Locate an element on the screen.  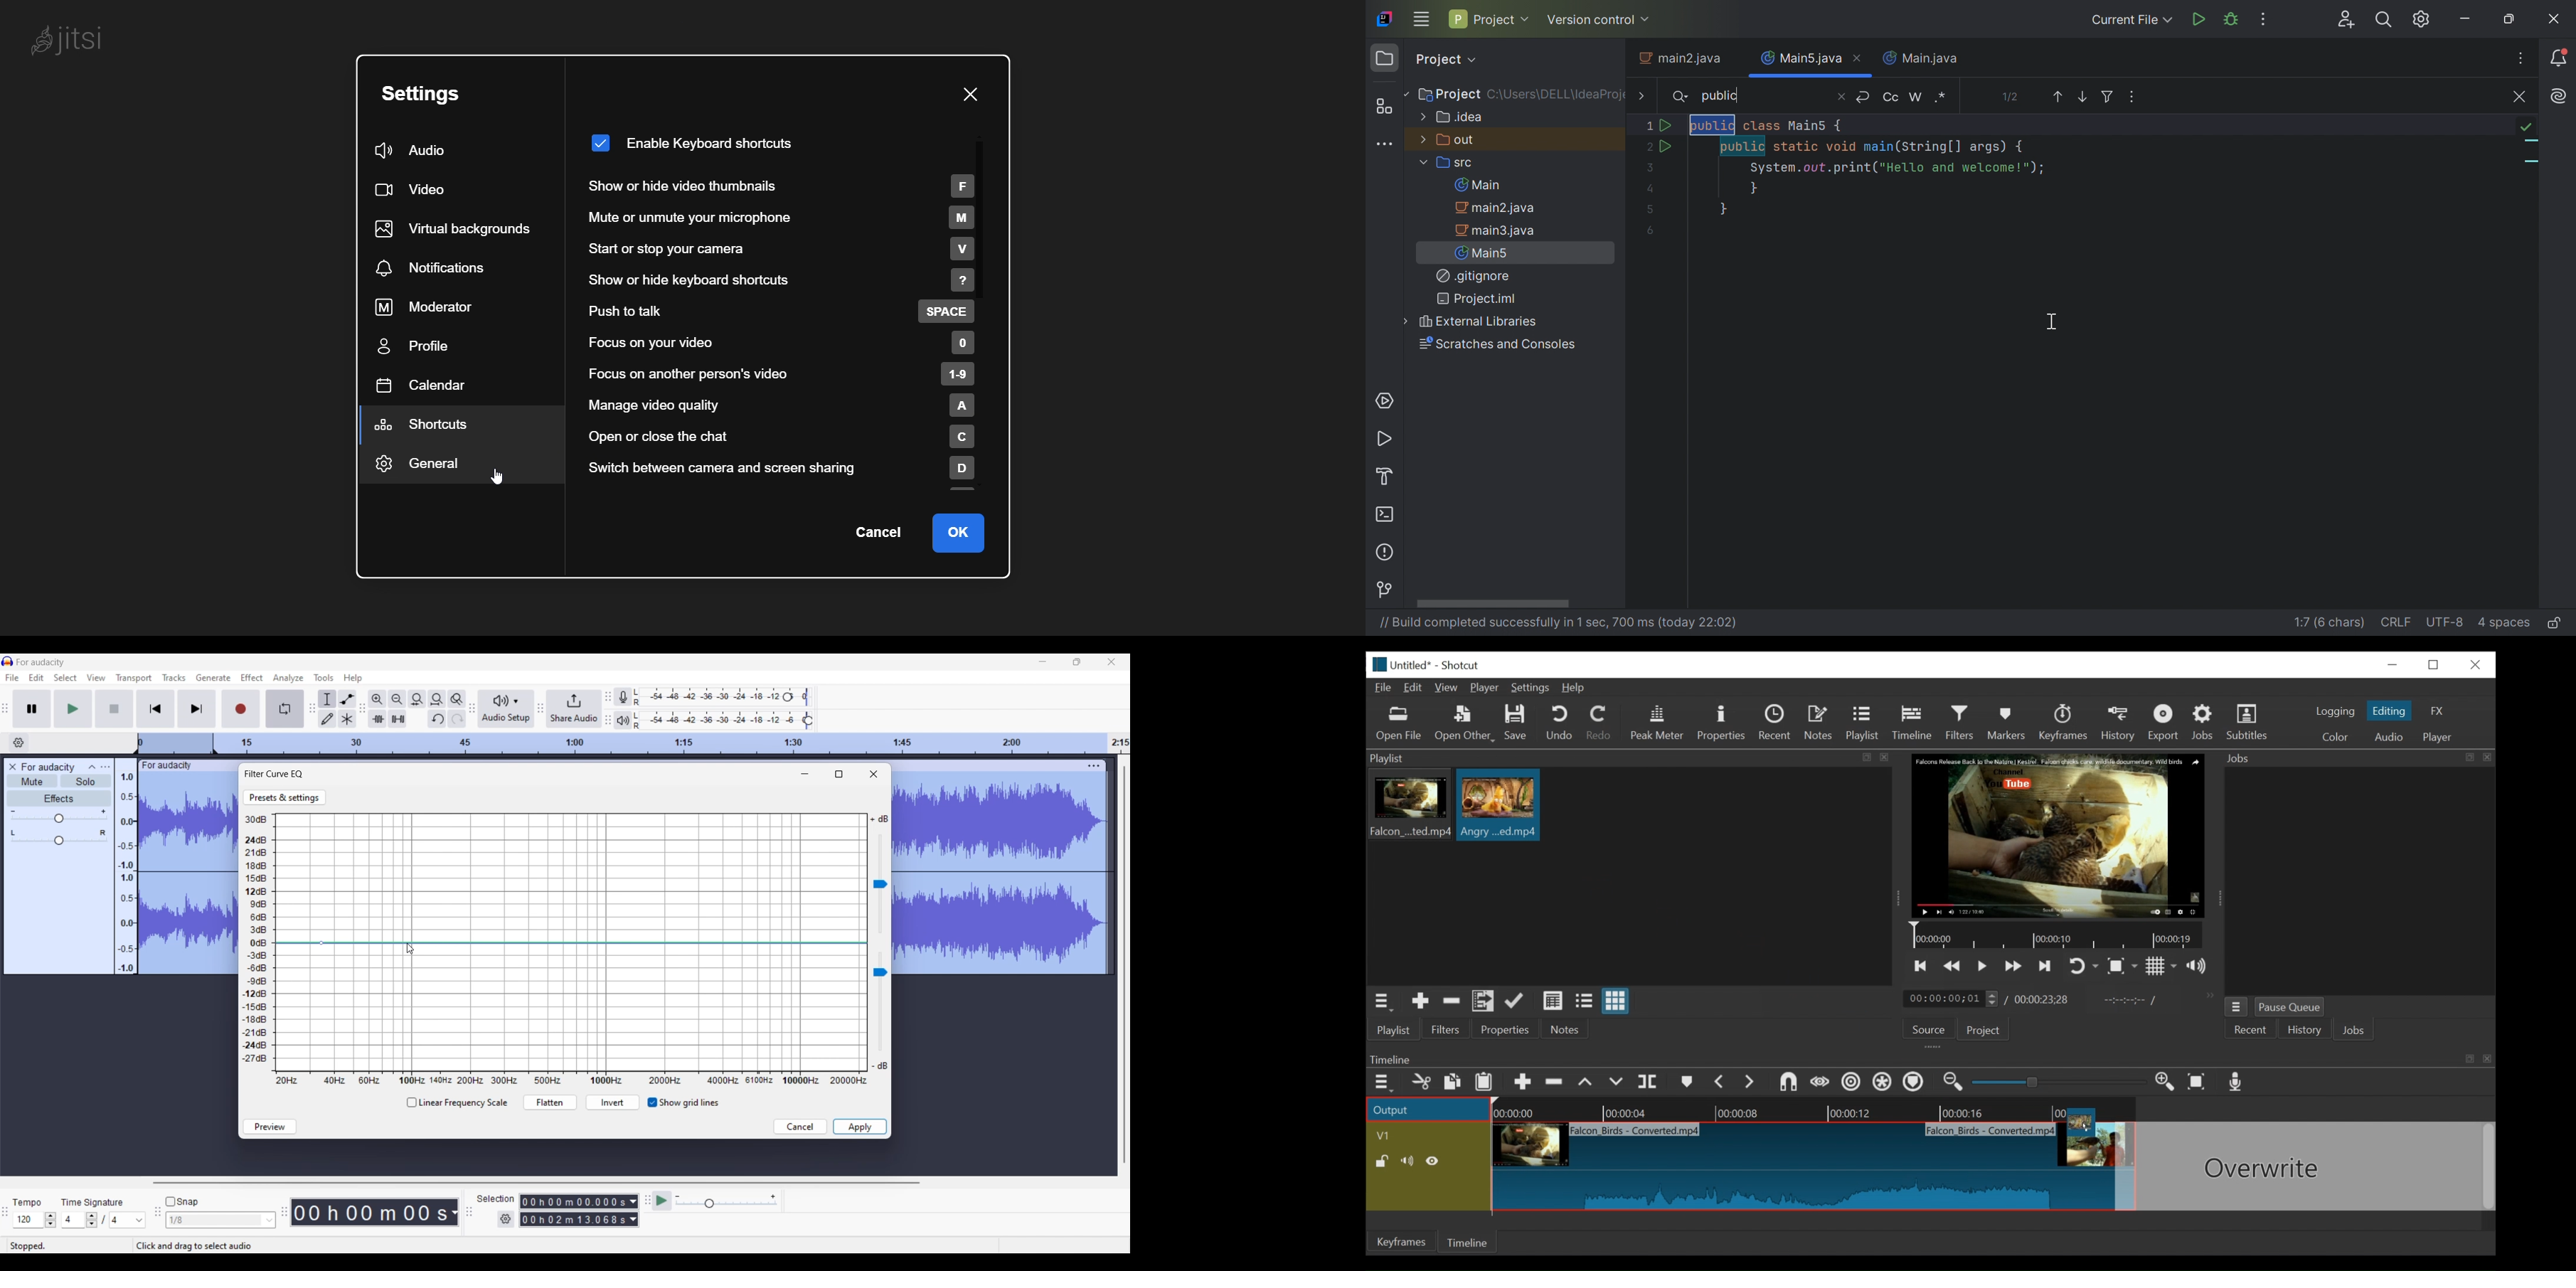
Undo is located at coordinates (437, 718).